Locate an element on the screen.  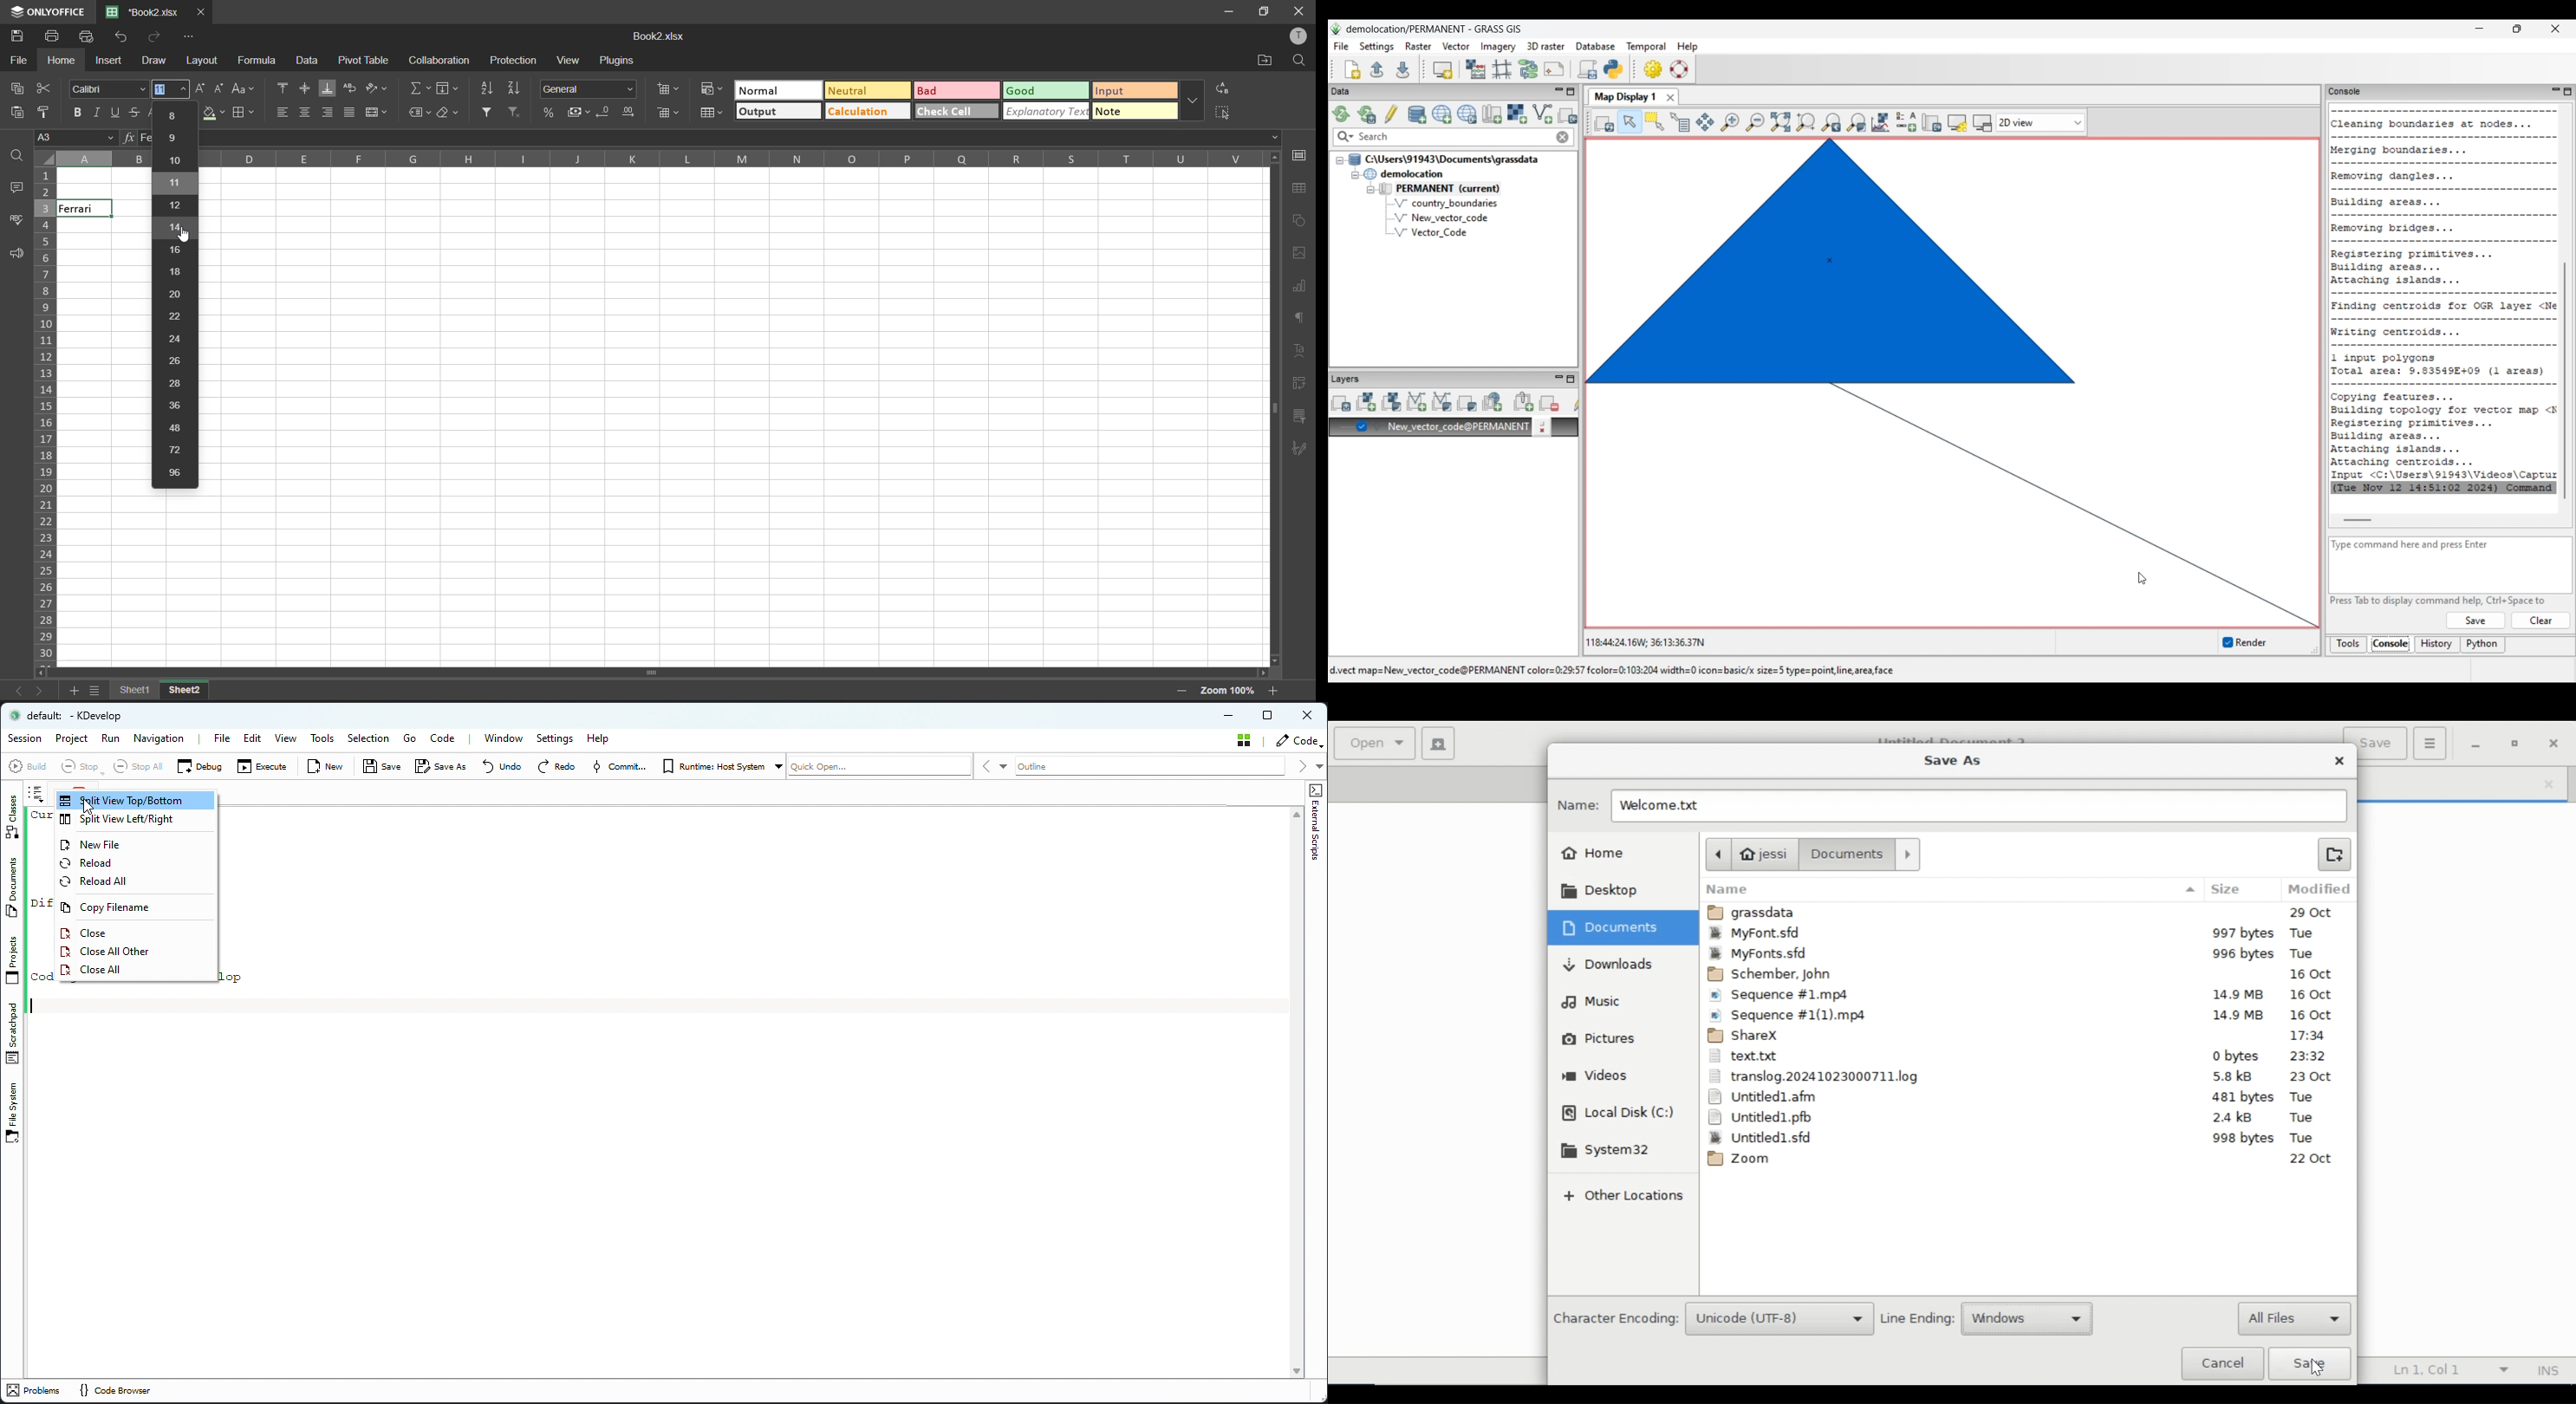
Cursor is located at coordinates (184, 235).